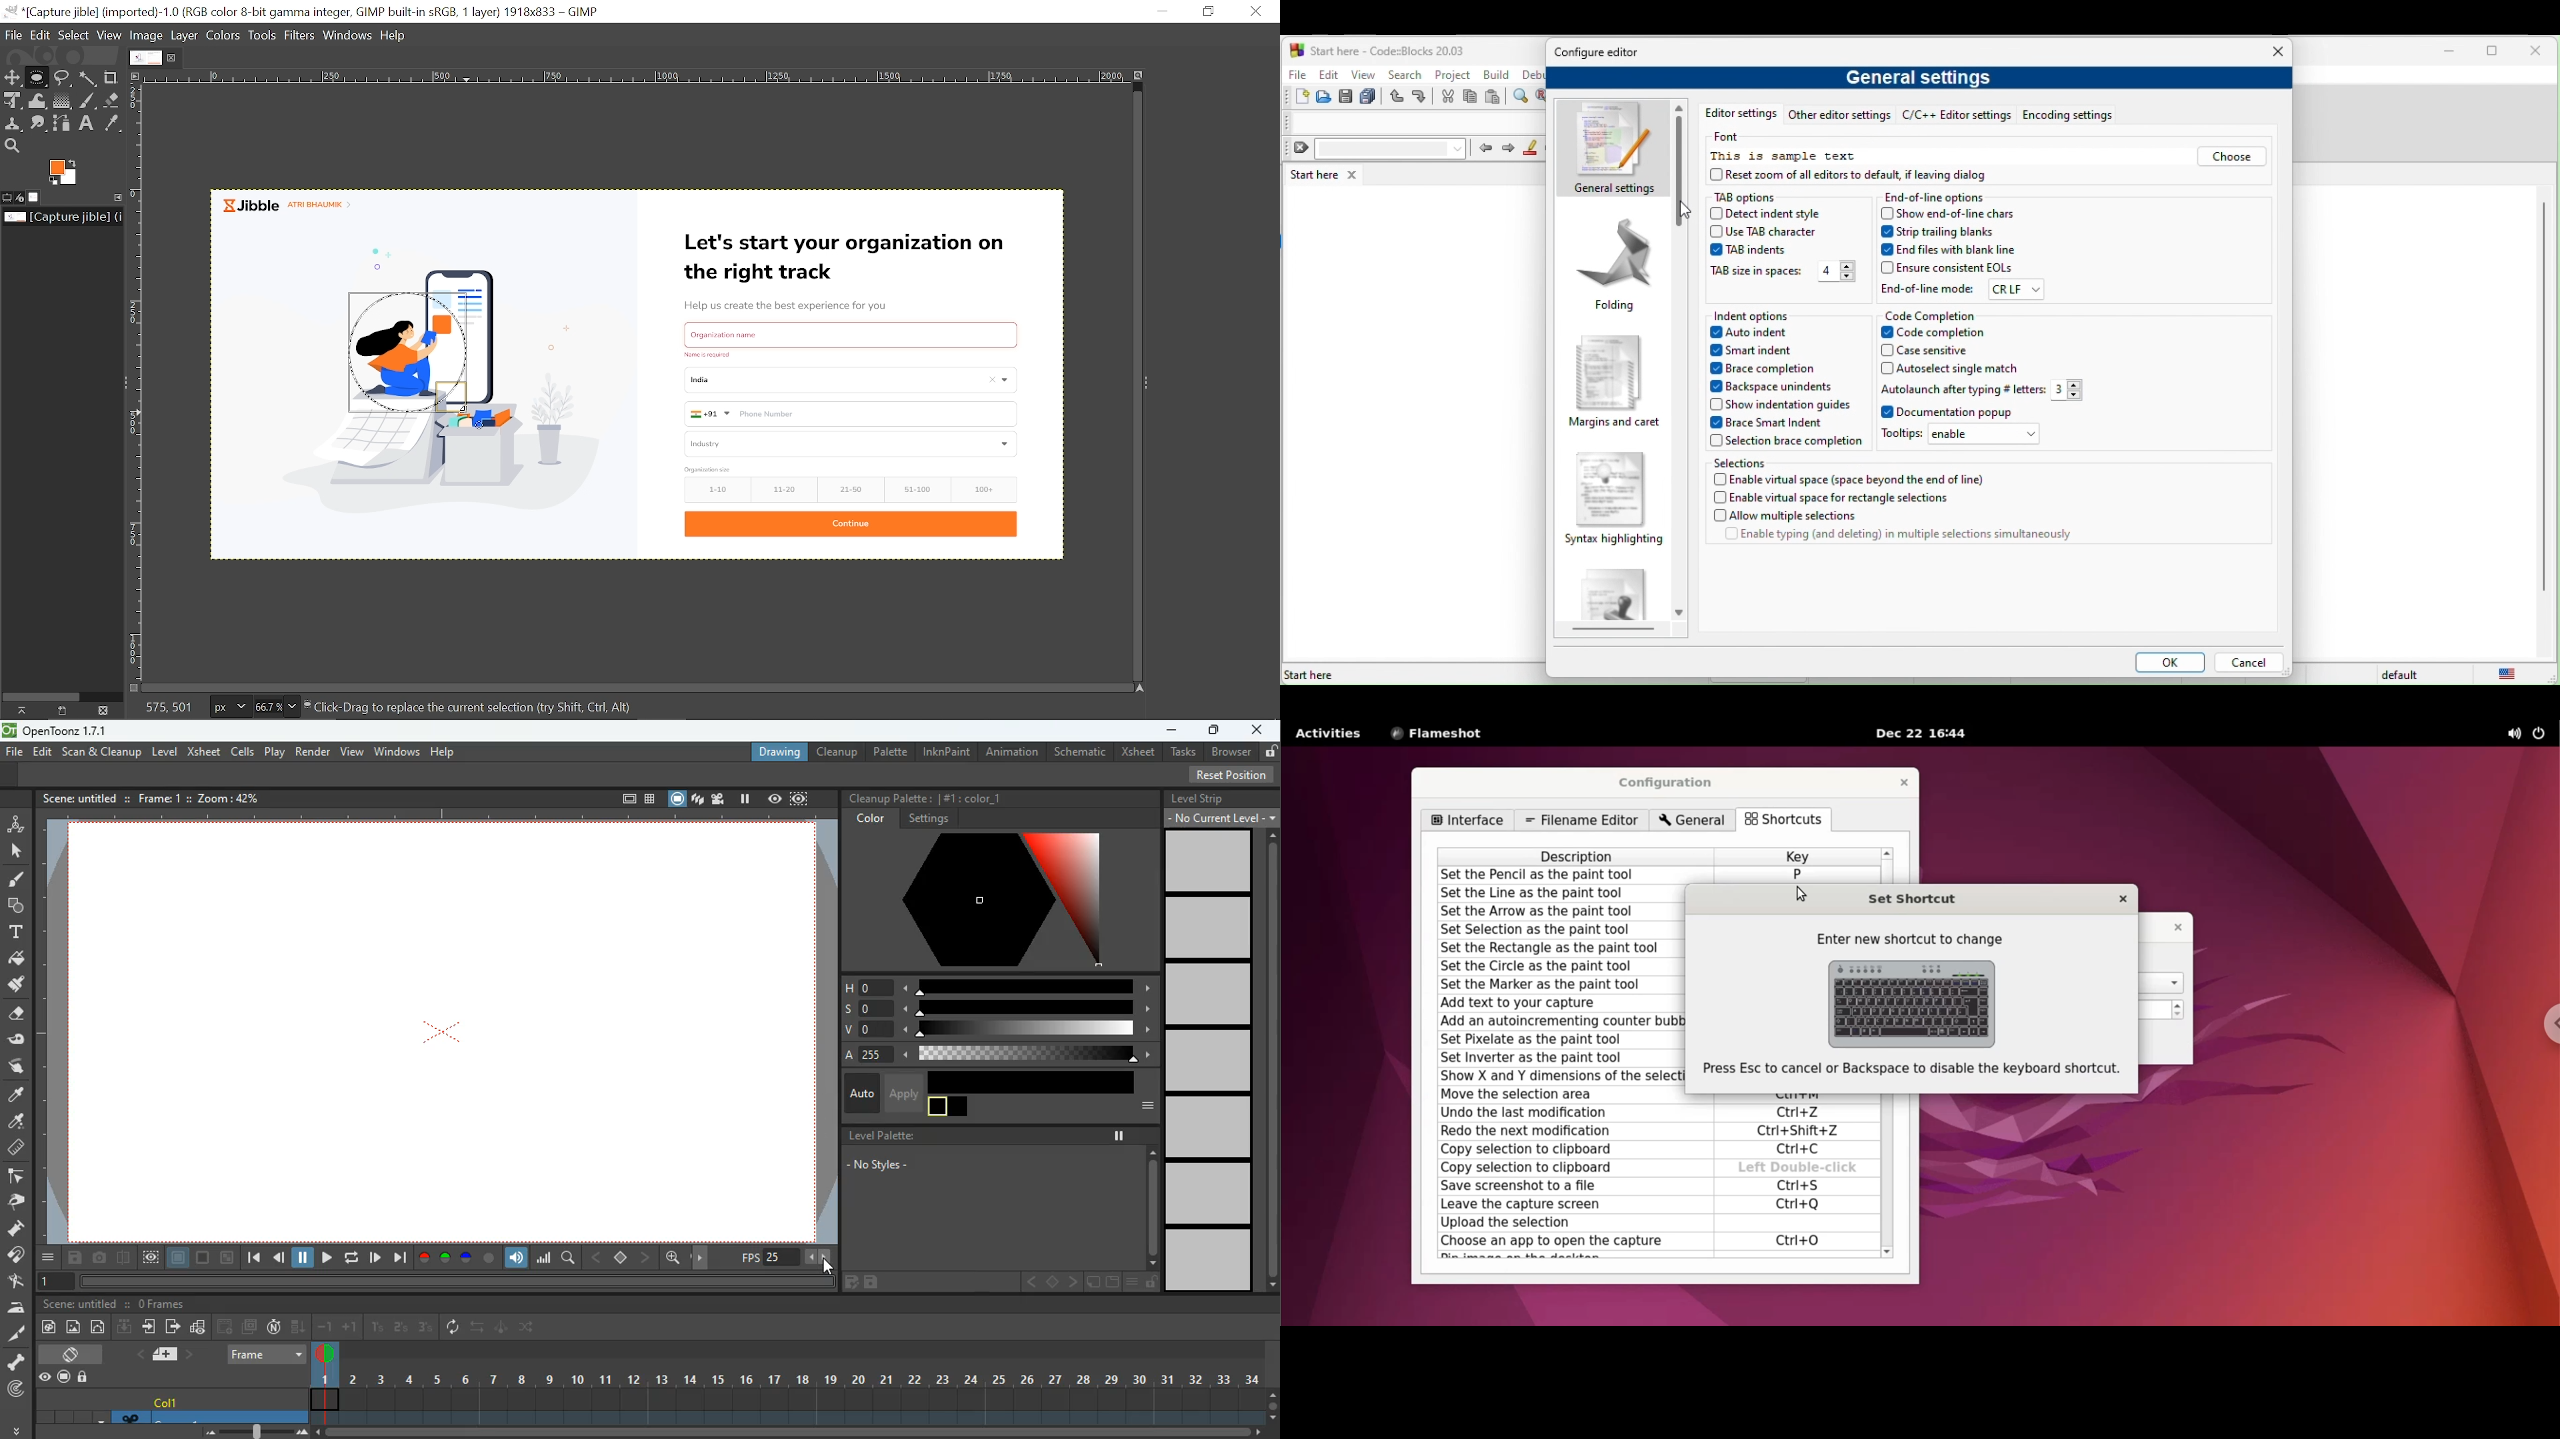 Image resolution: width=2576 pixels, height=1456 pixels. What do you see at coordinates (1951, 413) in the screenshot?
I see `documentation popup` at bounding box center [1951, 413].